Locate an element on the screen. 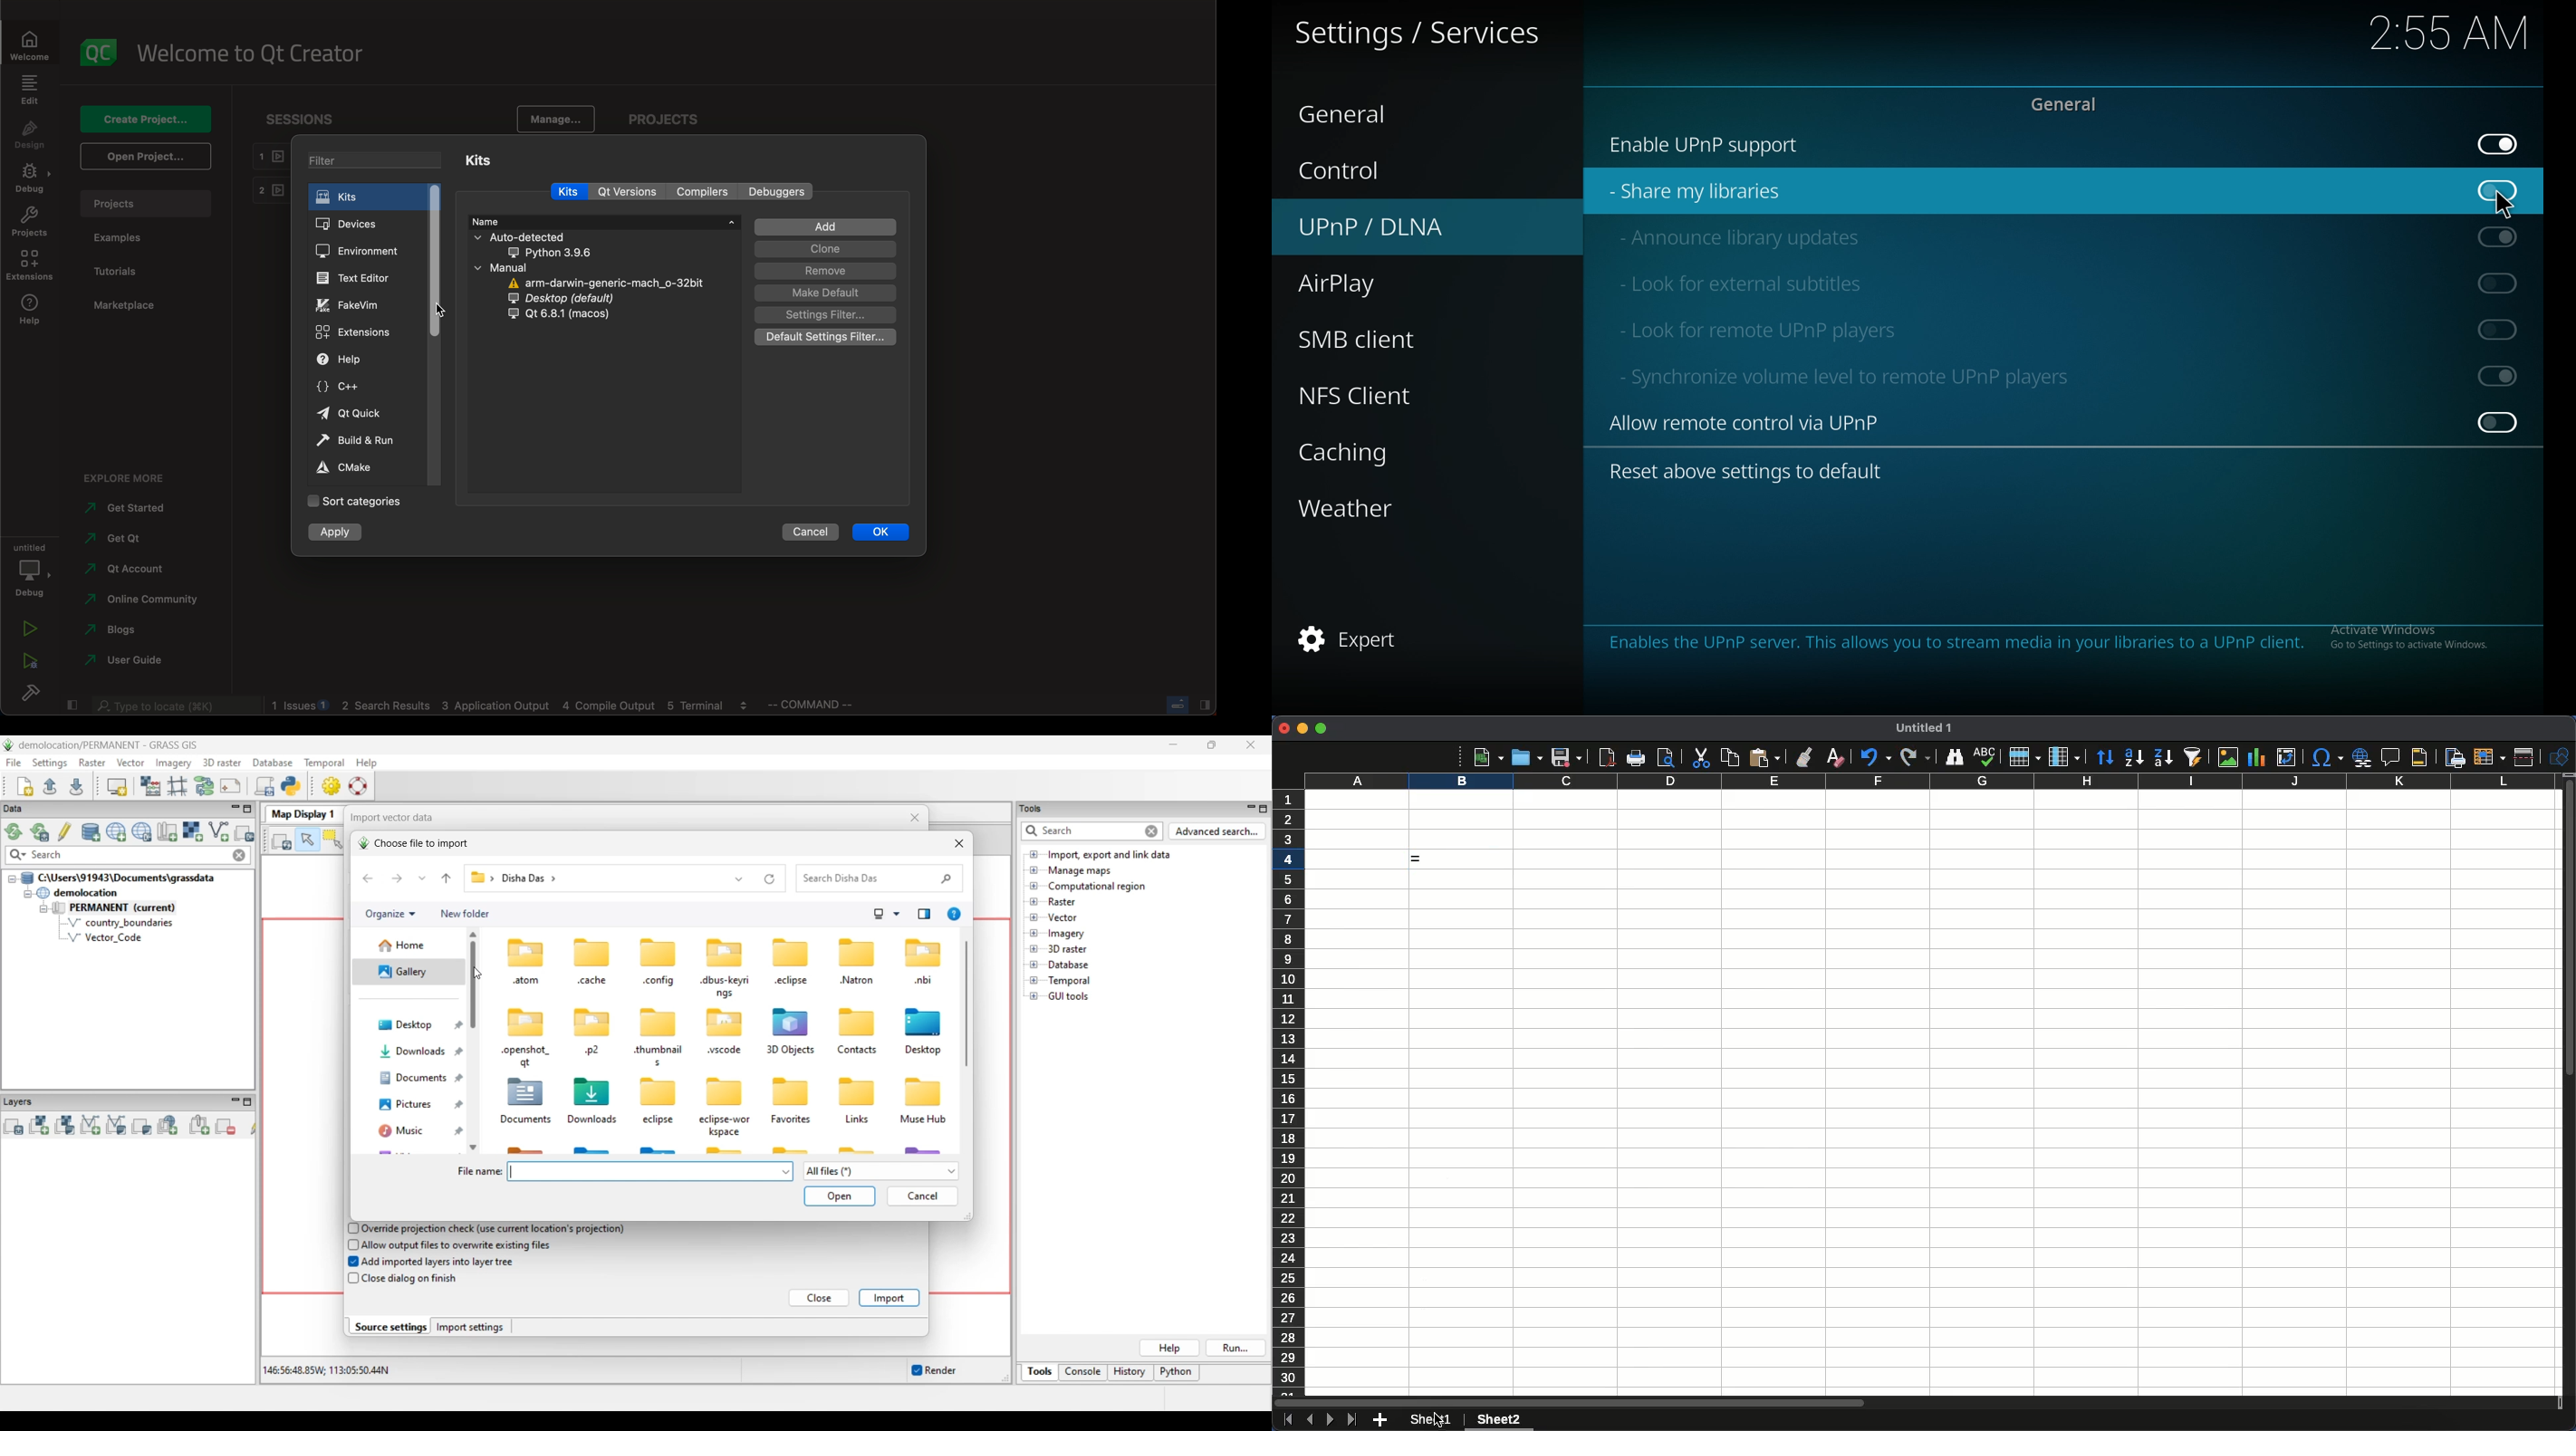  Name is located at coordinates (1927, 727).